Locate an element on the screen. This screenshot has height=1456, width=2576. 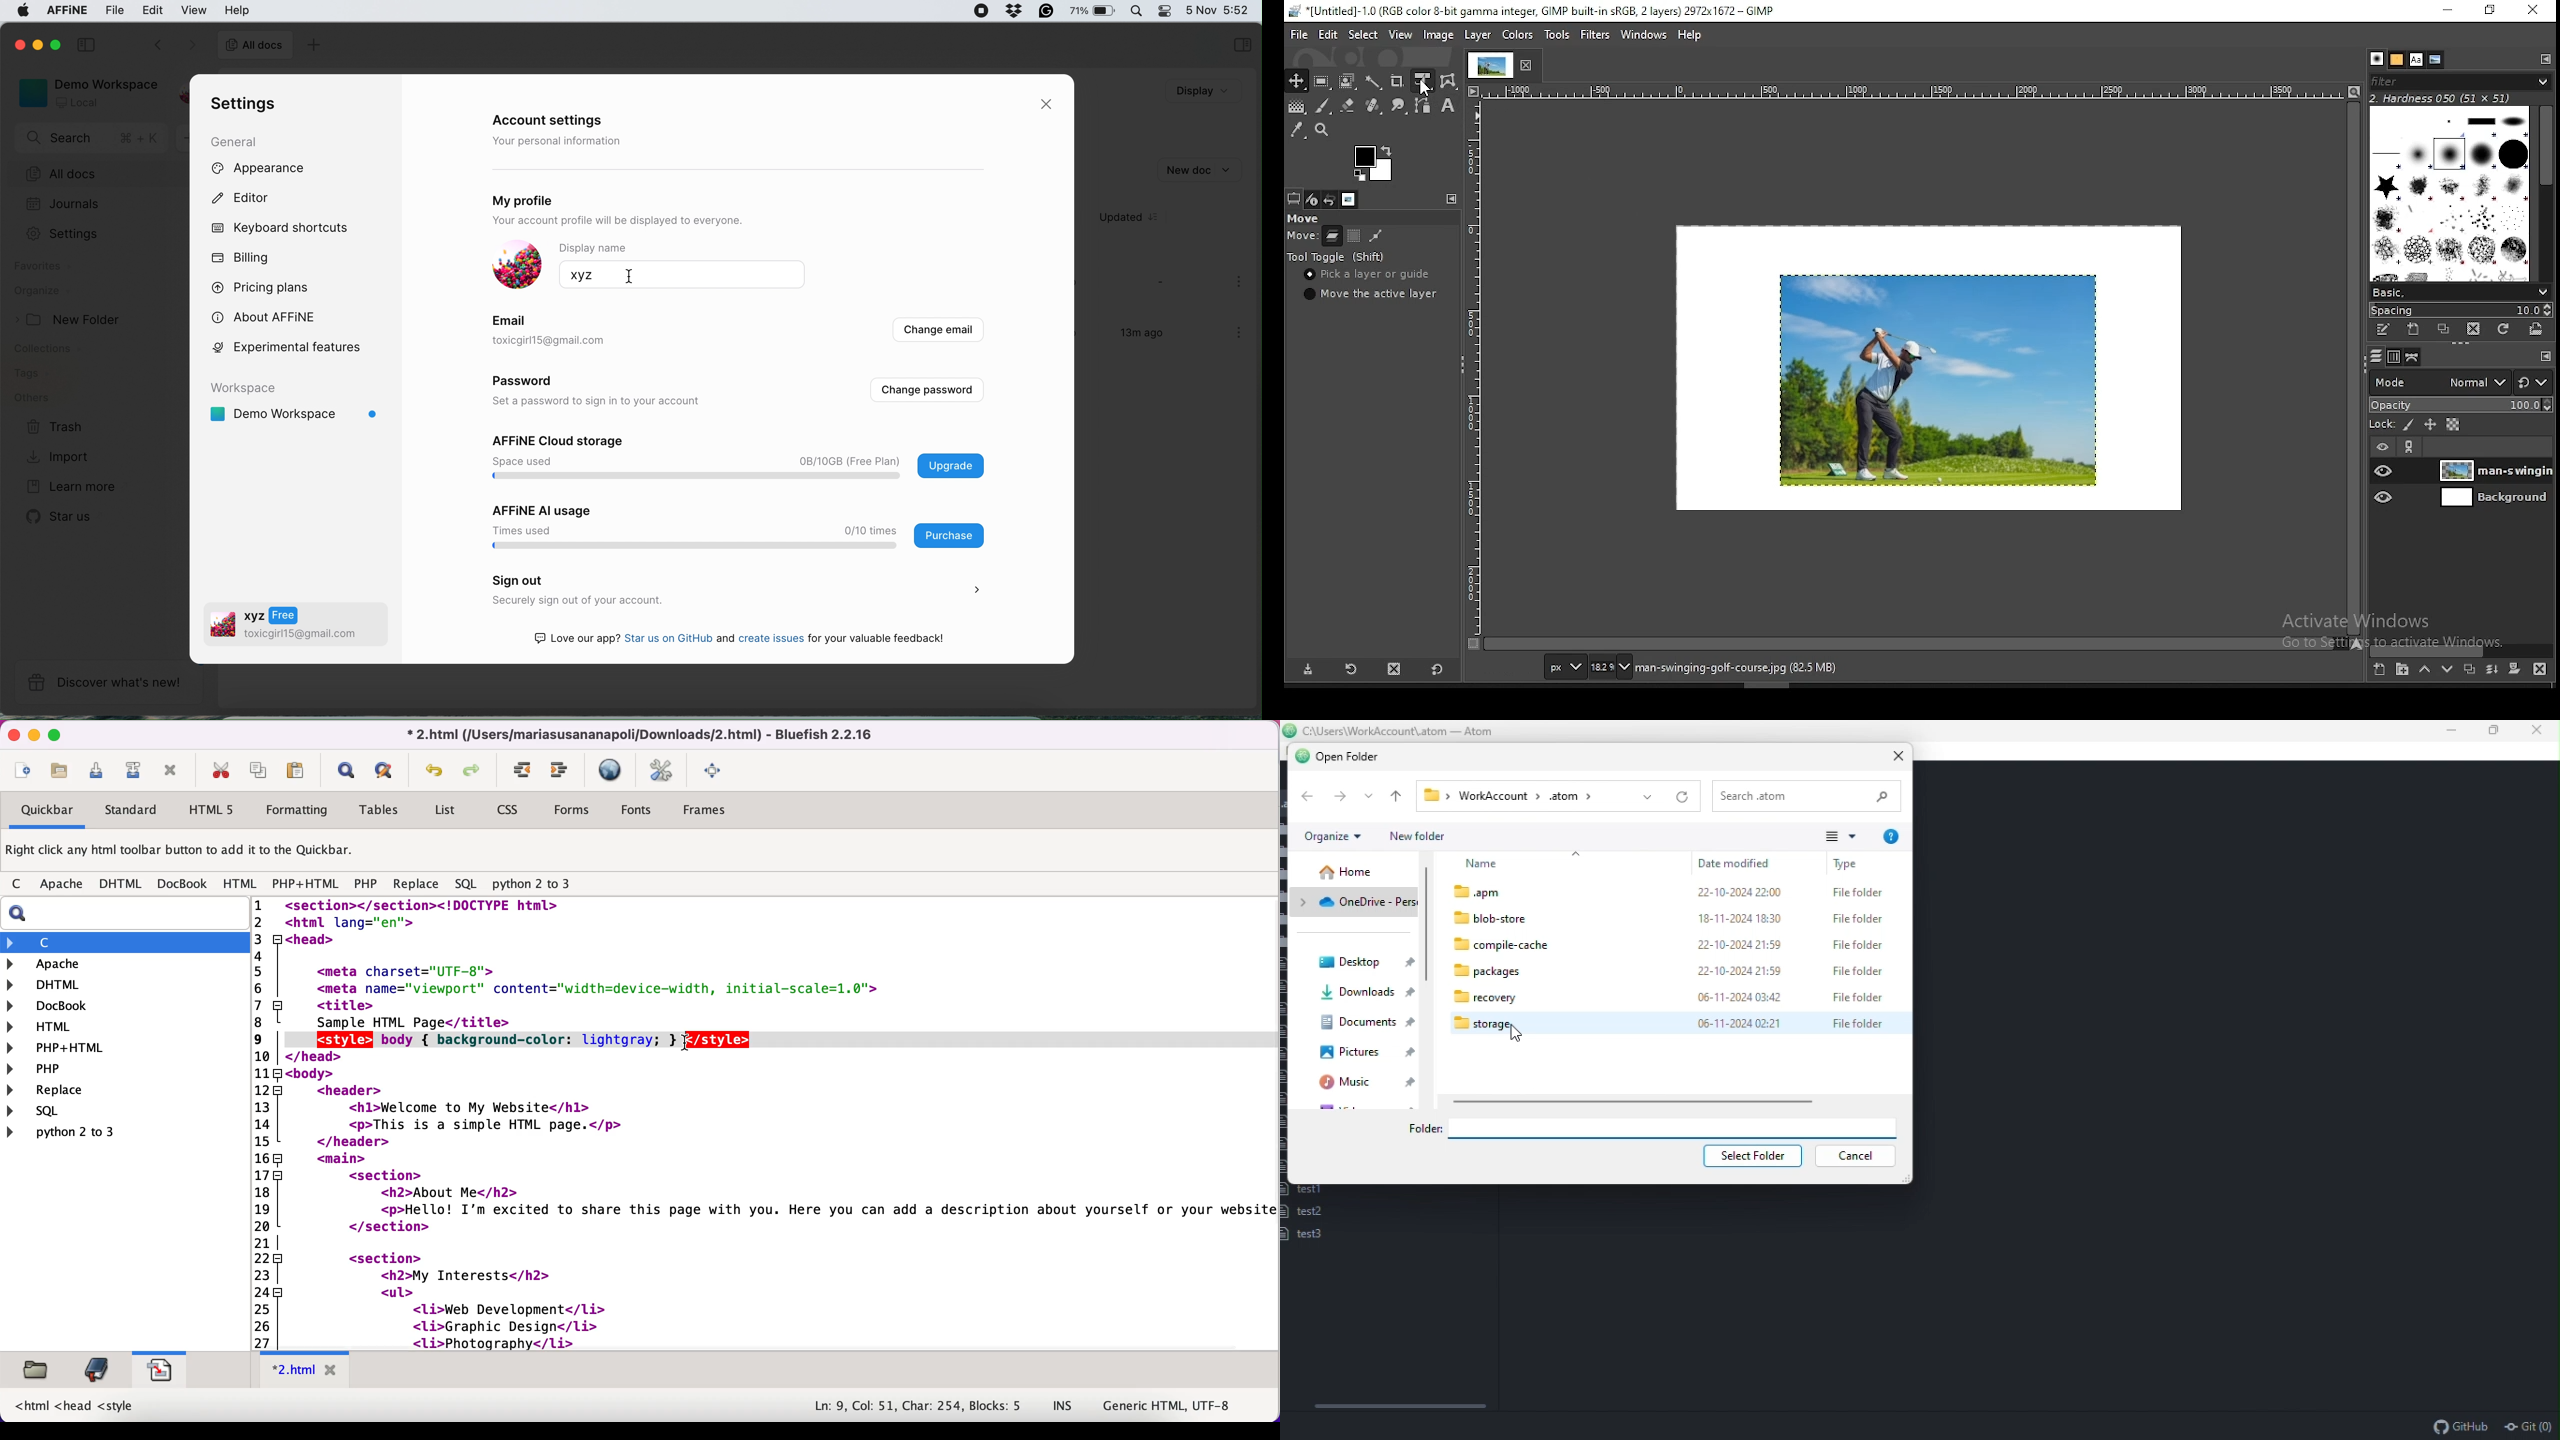
Close is located at coordinates (1901, 757).